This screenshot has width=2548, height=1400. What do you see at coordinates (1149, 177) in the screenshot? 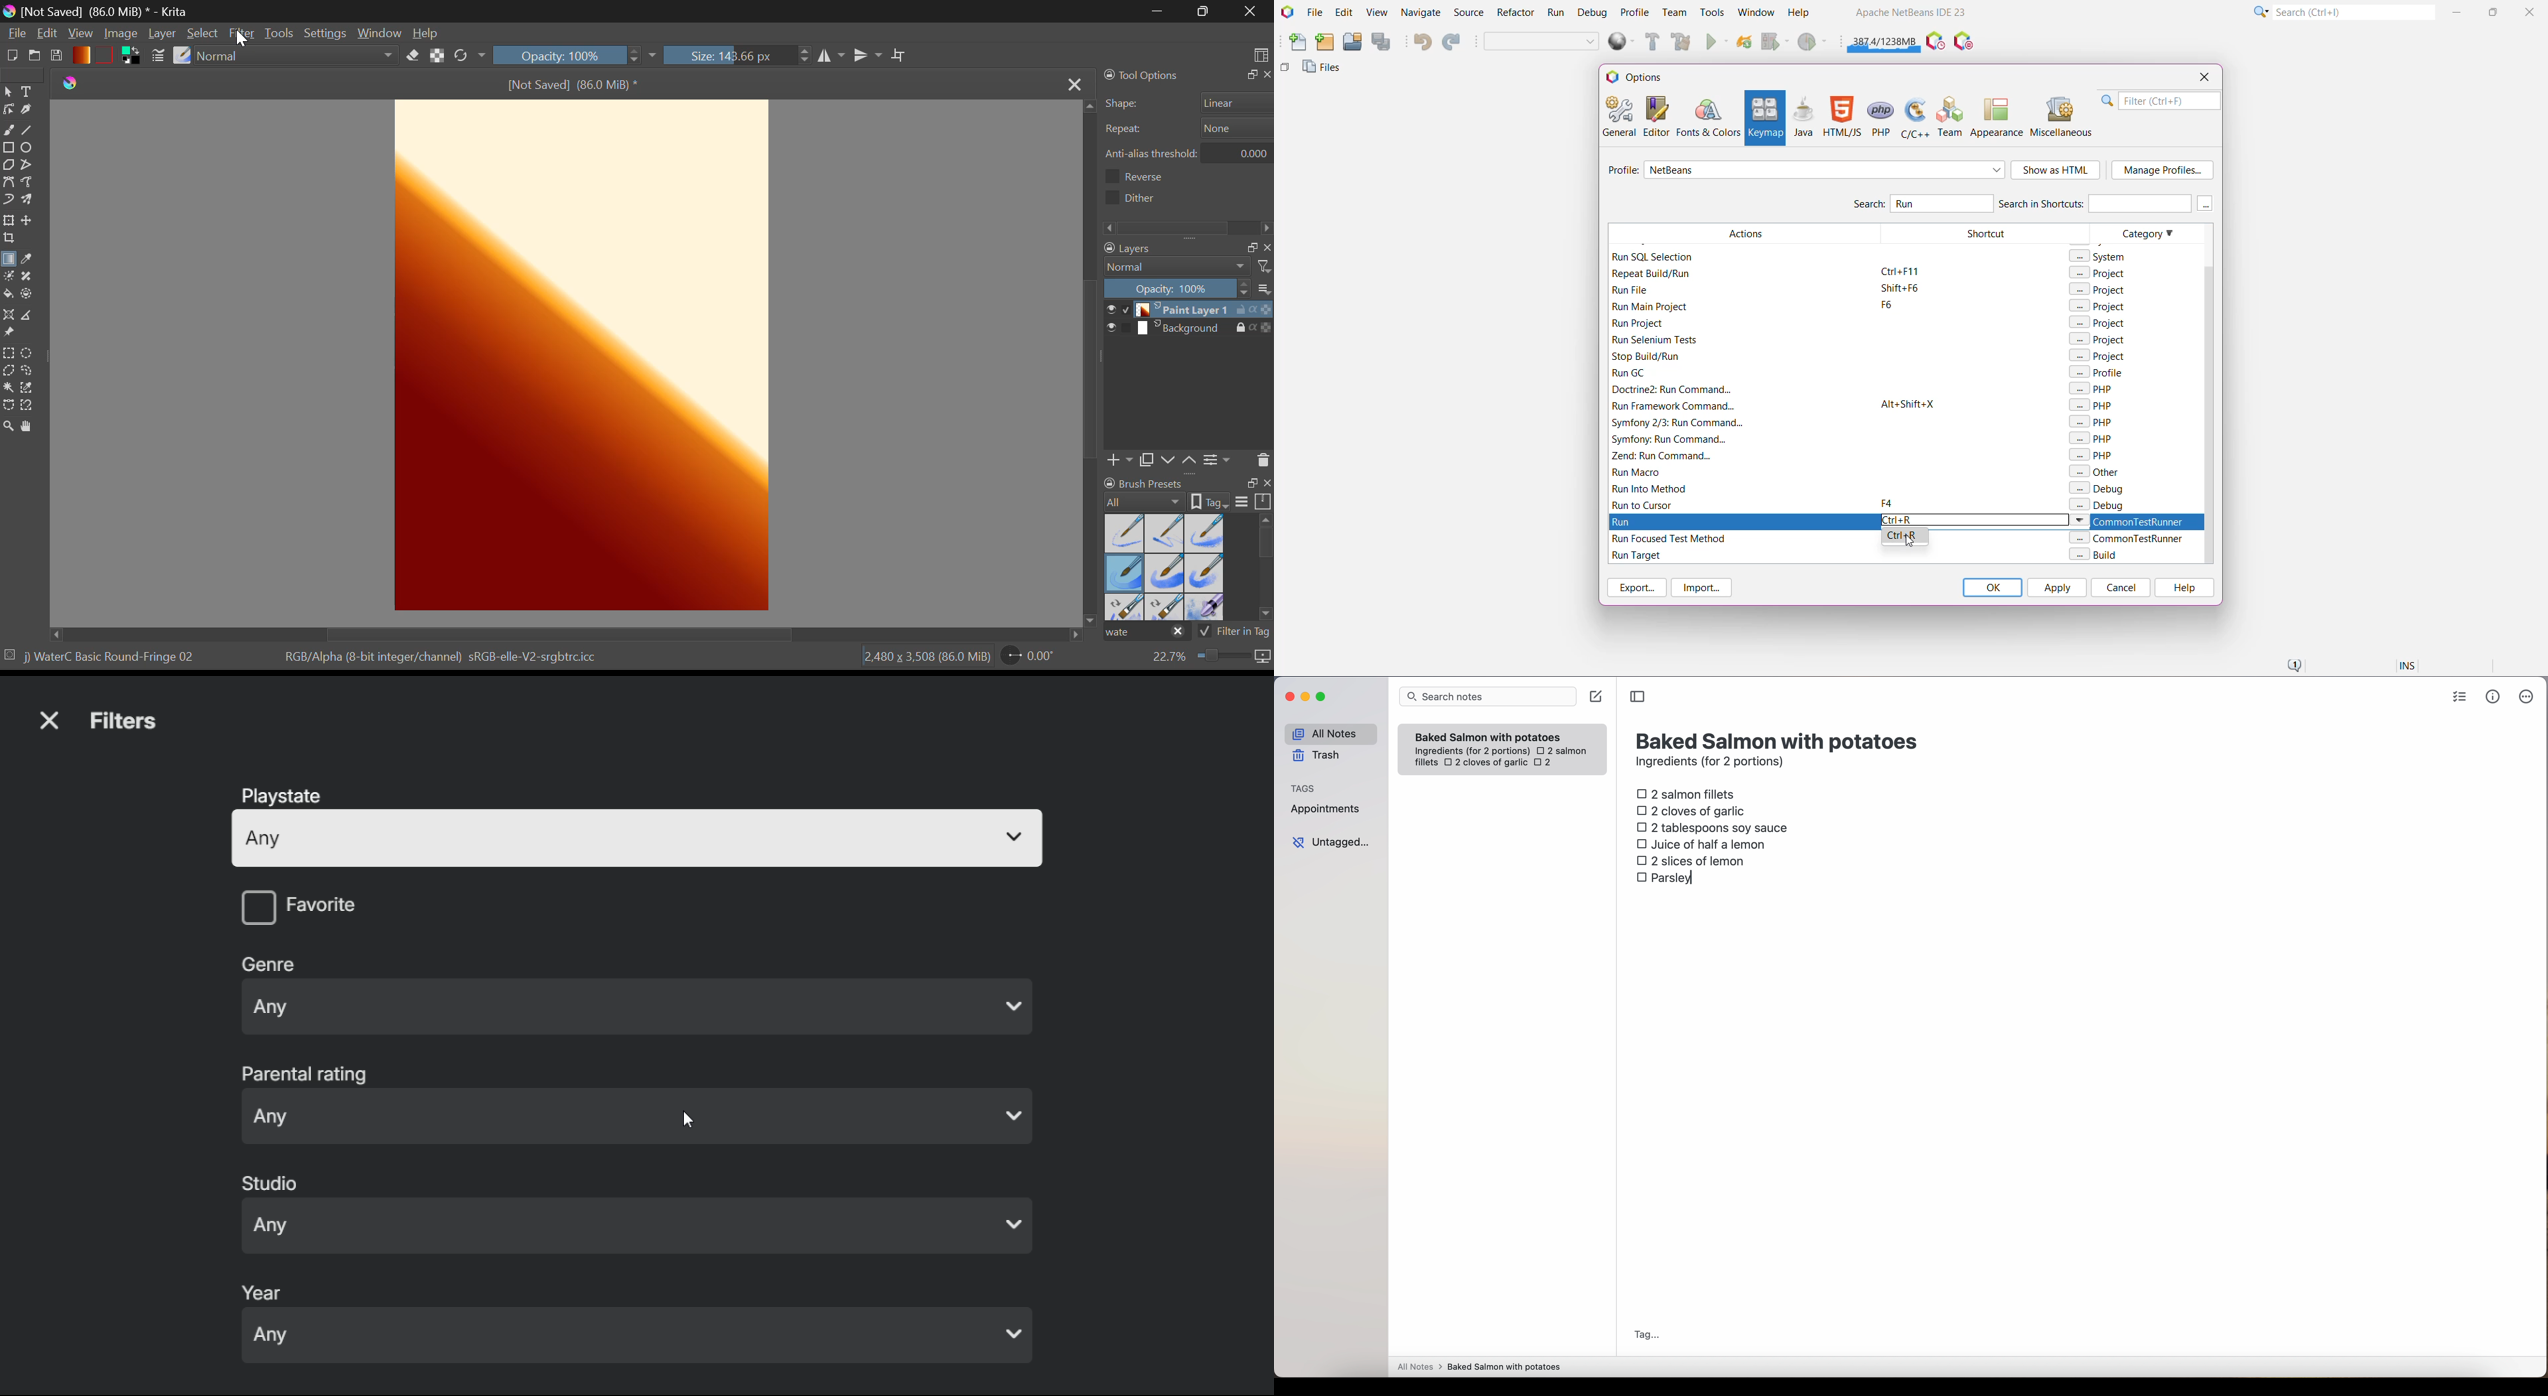
I see `reverse` at bounding box center [1149, 177].